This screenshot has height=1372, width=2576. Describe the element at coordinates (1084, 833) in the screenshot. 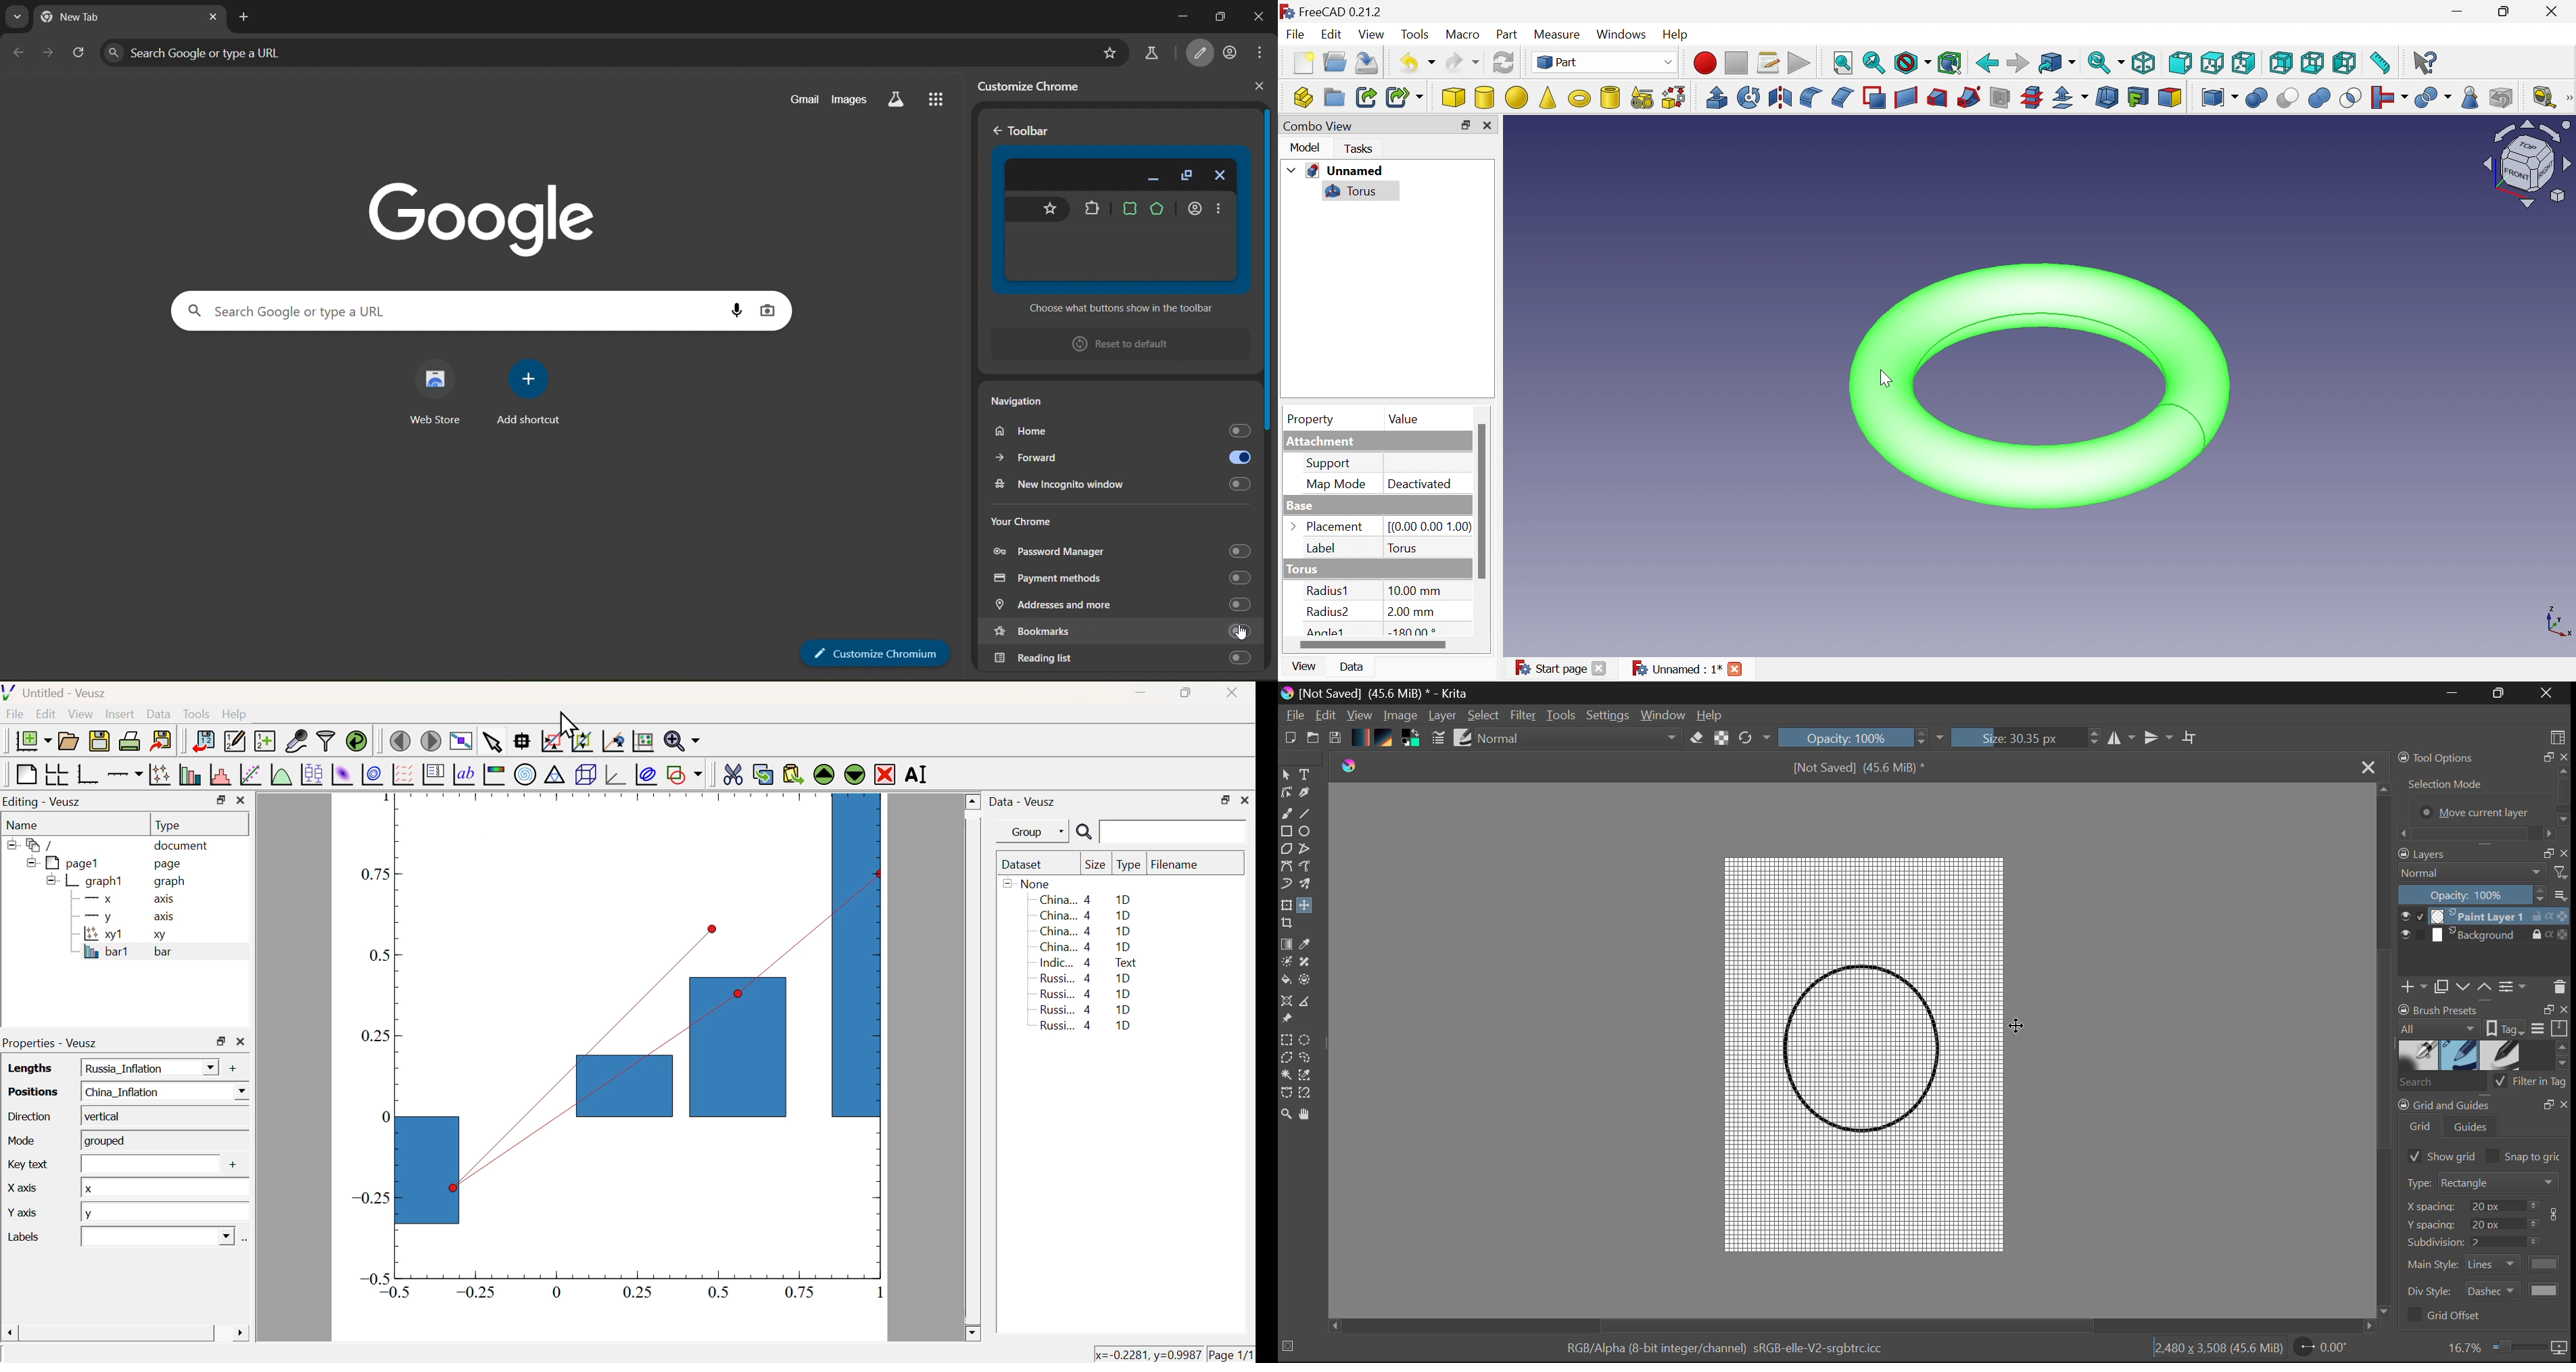

I see `Search` at that location.